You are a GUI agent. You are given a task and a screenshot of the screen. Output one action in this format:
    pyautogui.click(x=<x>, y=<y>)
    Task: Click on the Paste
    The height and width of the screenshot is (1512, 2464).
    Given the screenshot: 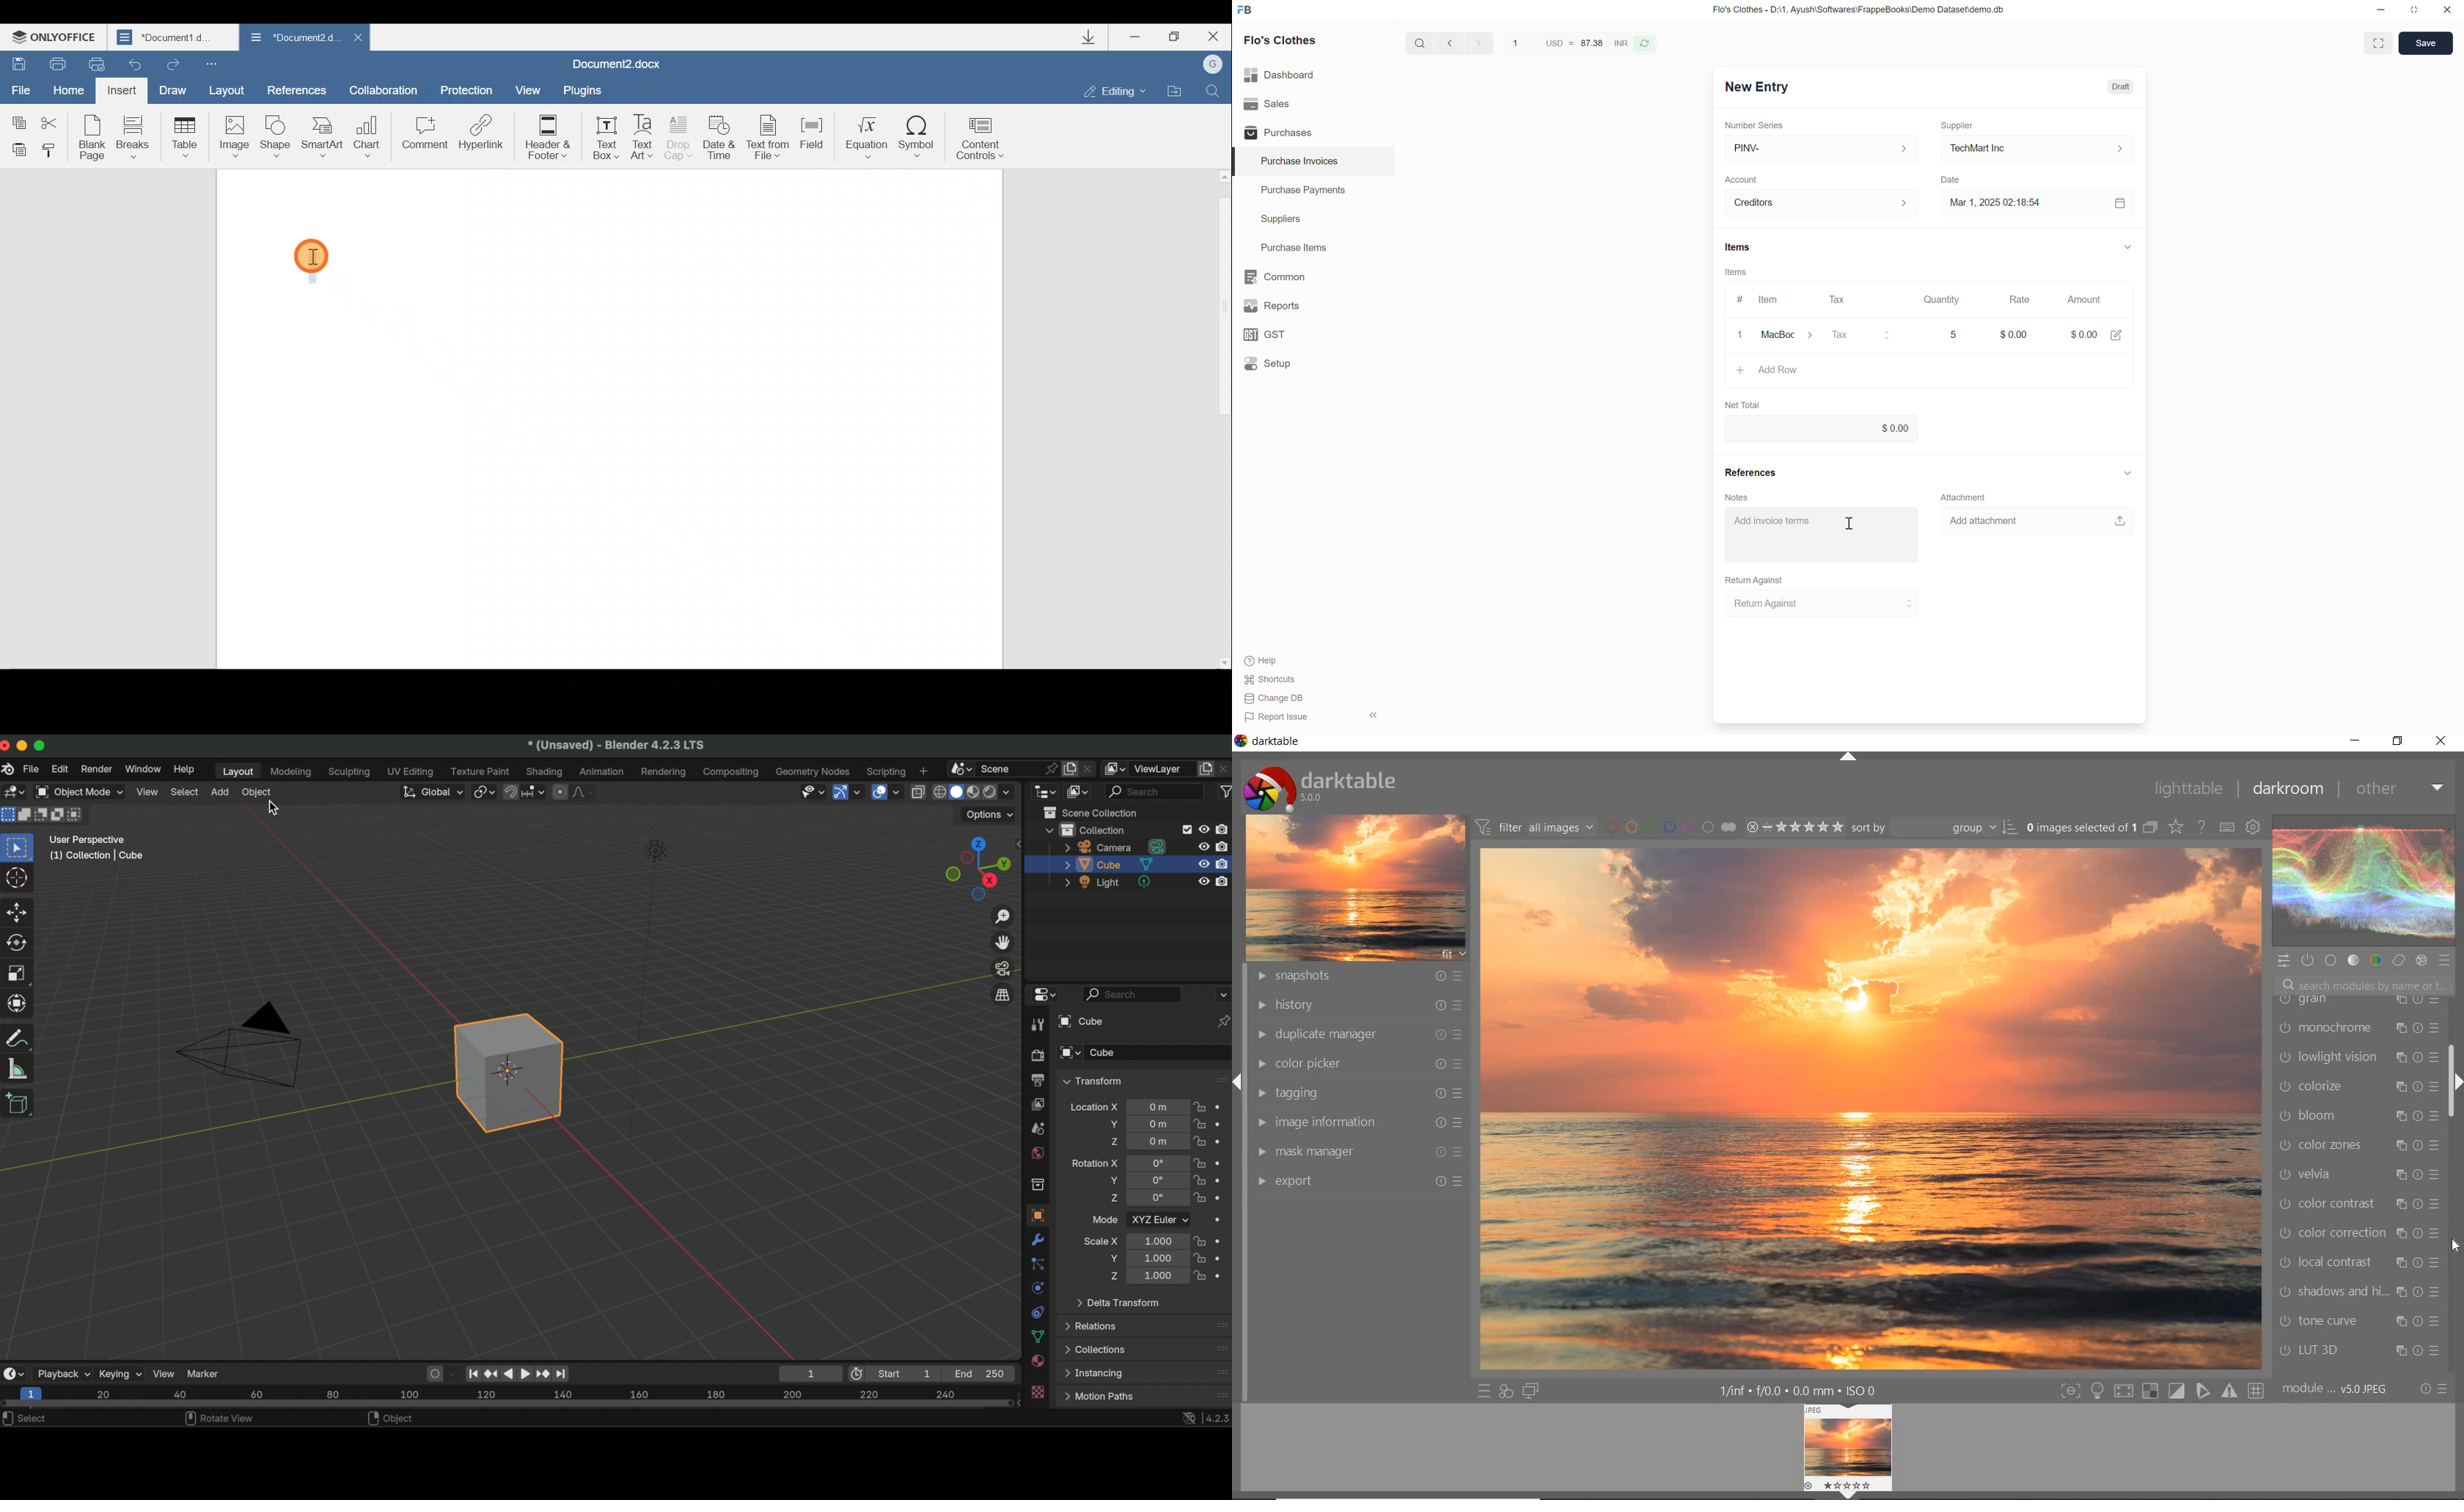 What is the action you would take?
    pyautogui.click(x=17, y=149)
    